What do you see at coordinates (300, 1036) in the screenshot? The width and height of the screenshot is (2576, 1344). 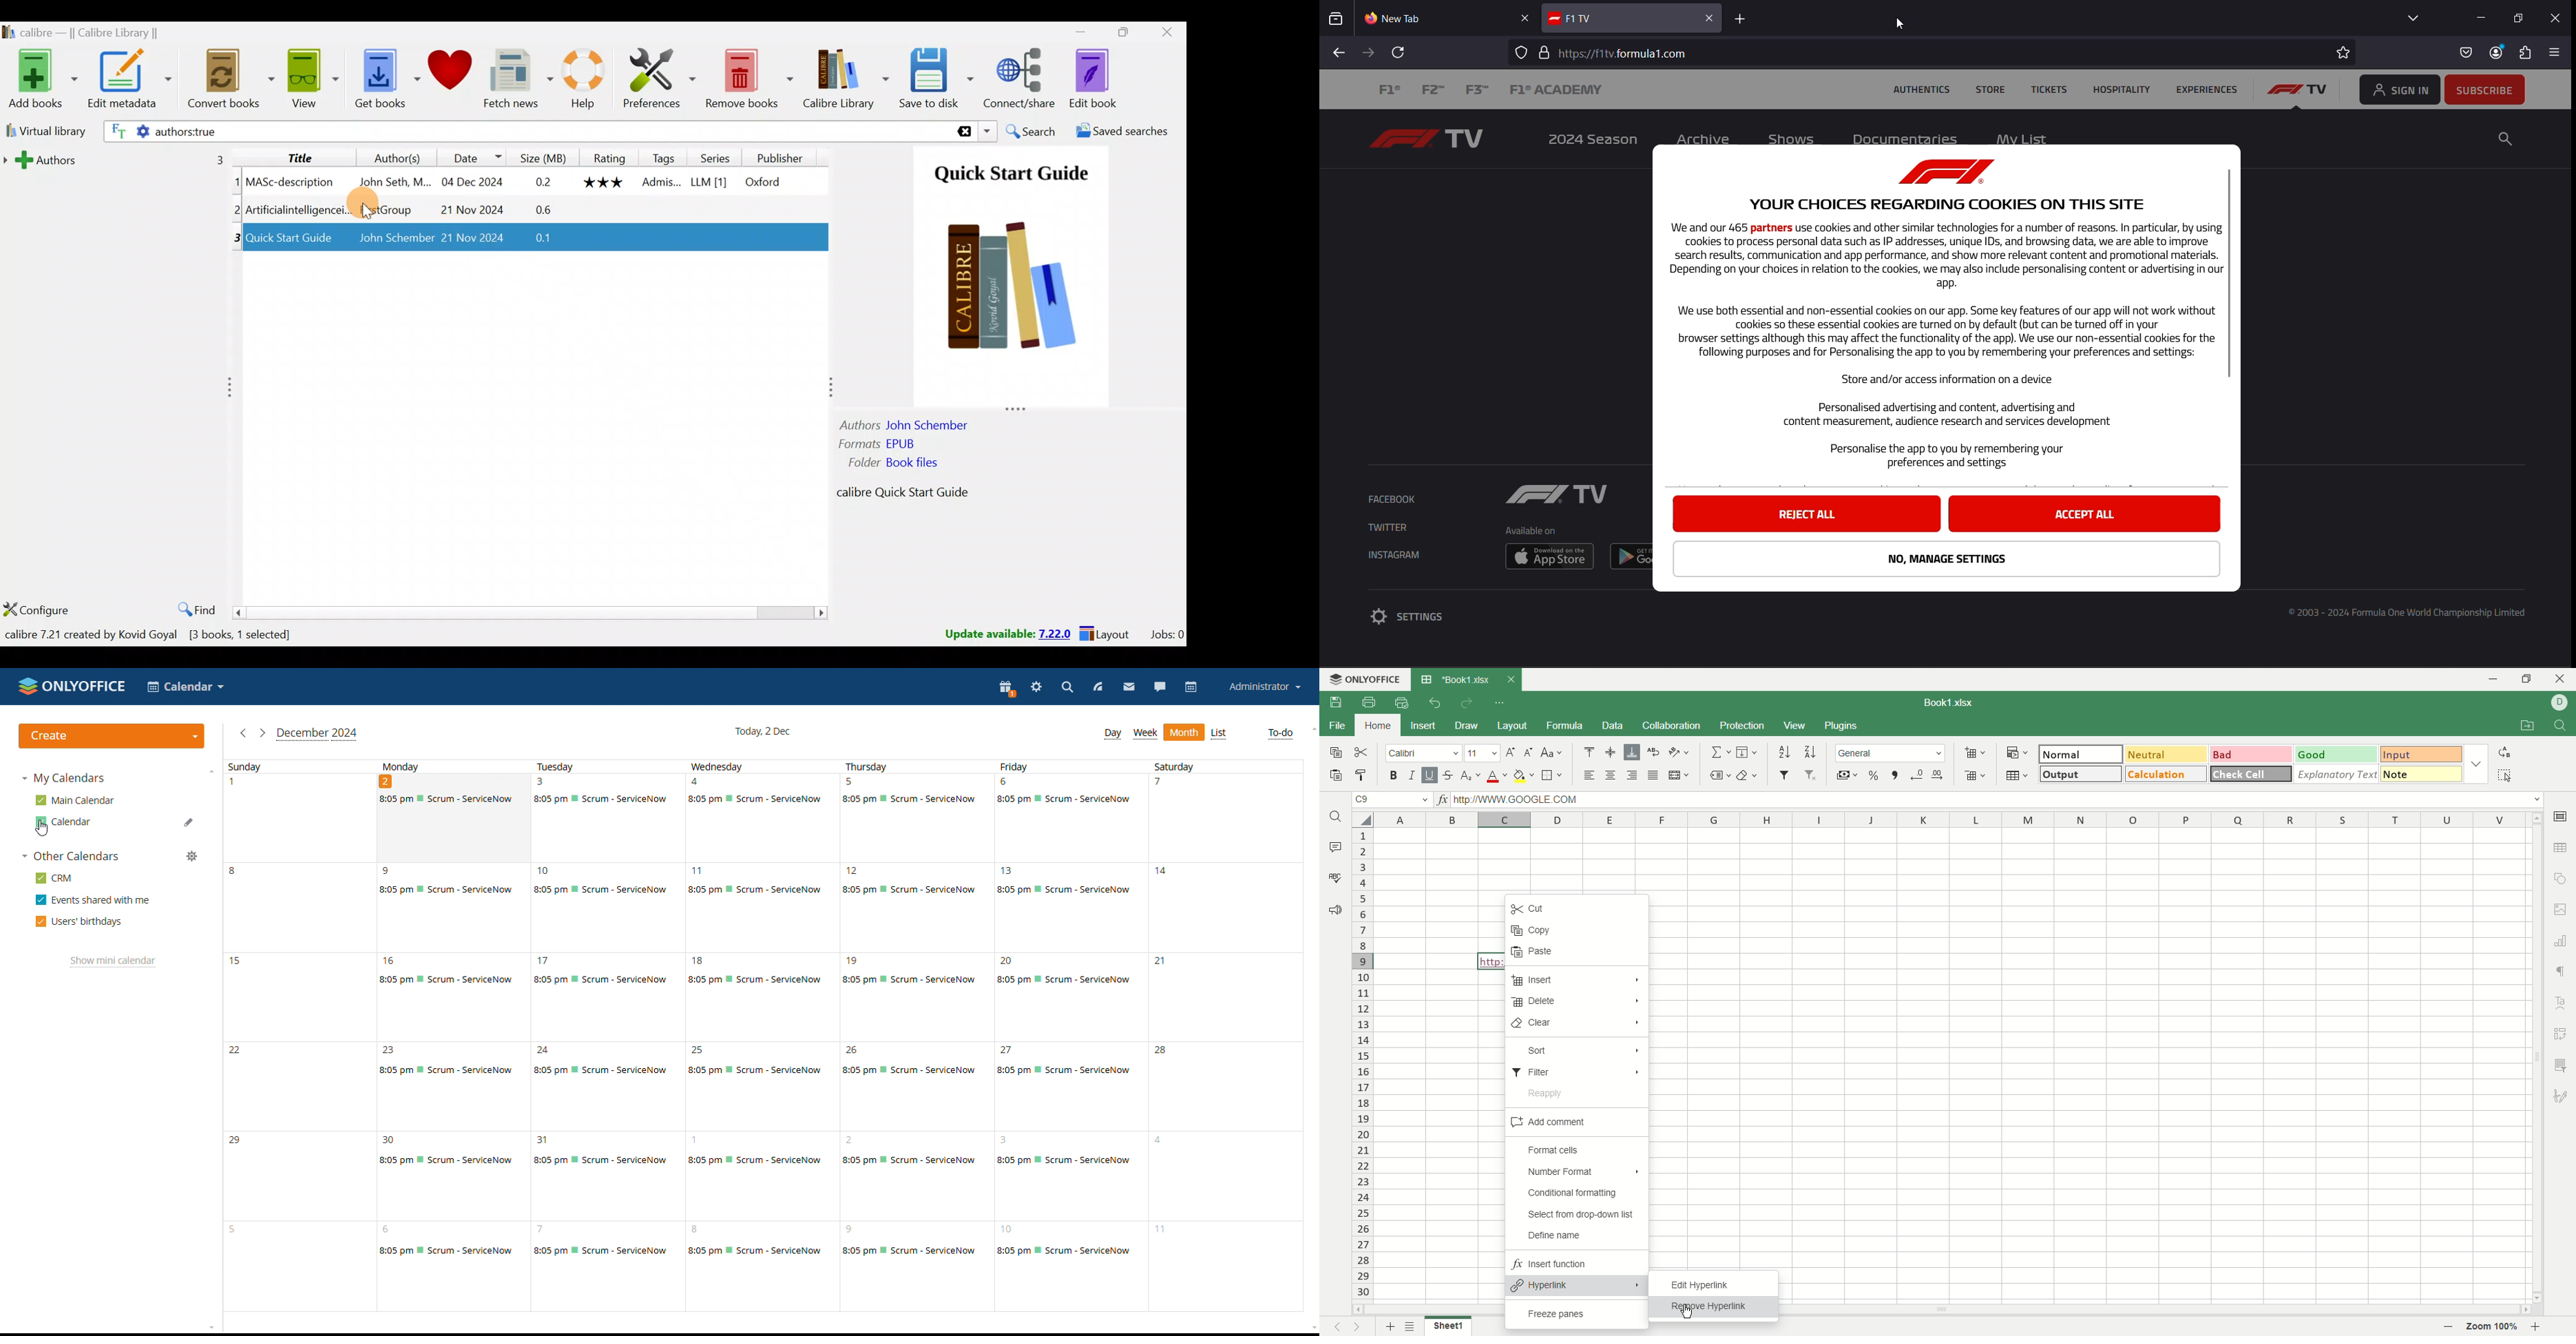 I see `sunday` at bounding box center [300, 1036].